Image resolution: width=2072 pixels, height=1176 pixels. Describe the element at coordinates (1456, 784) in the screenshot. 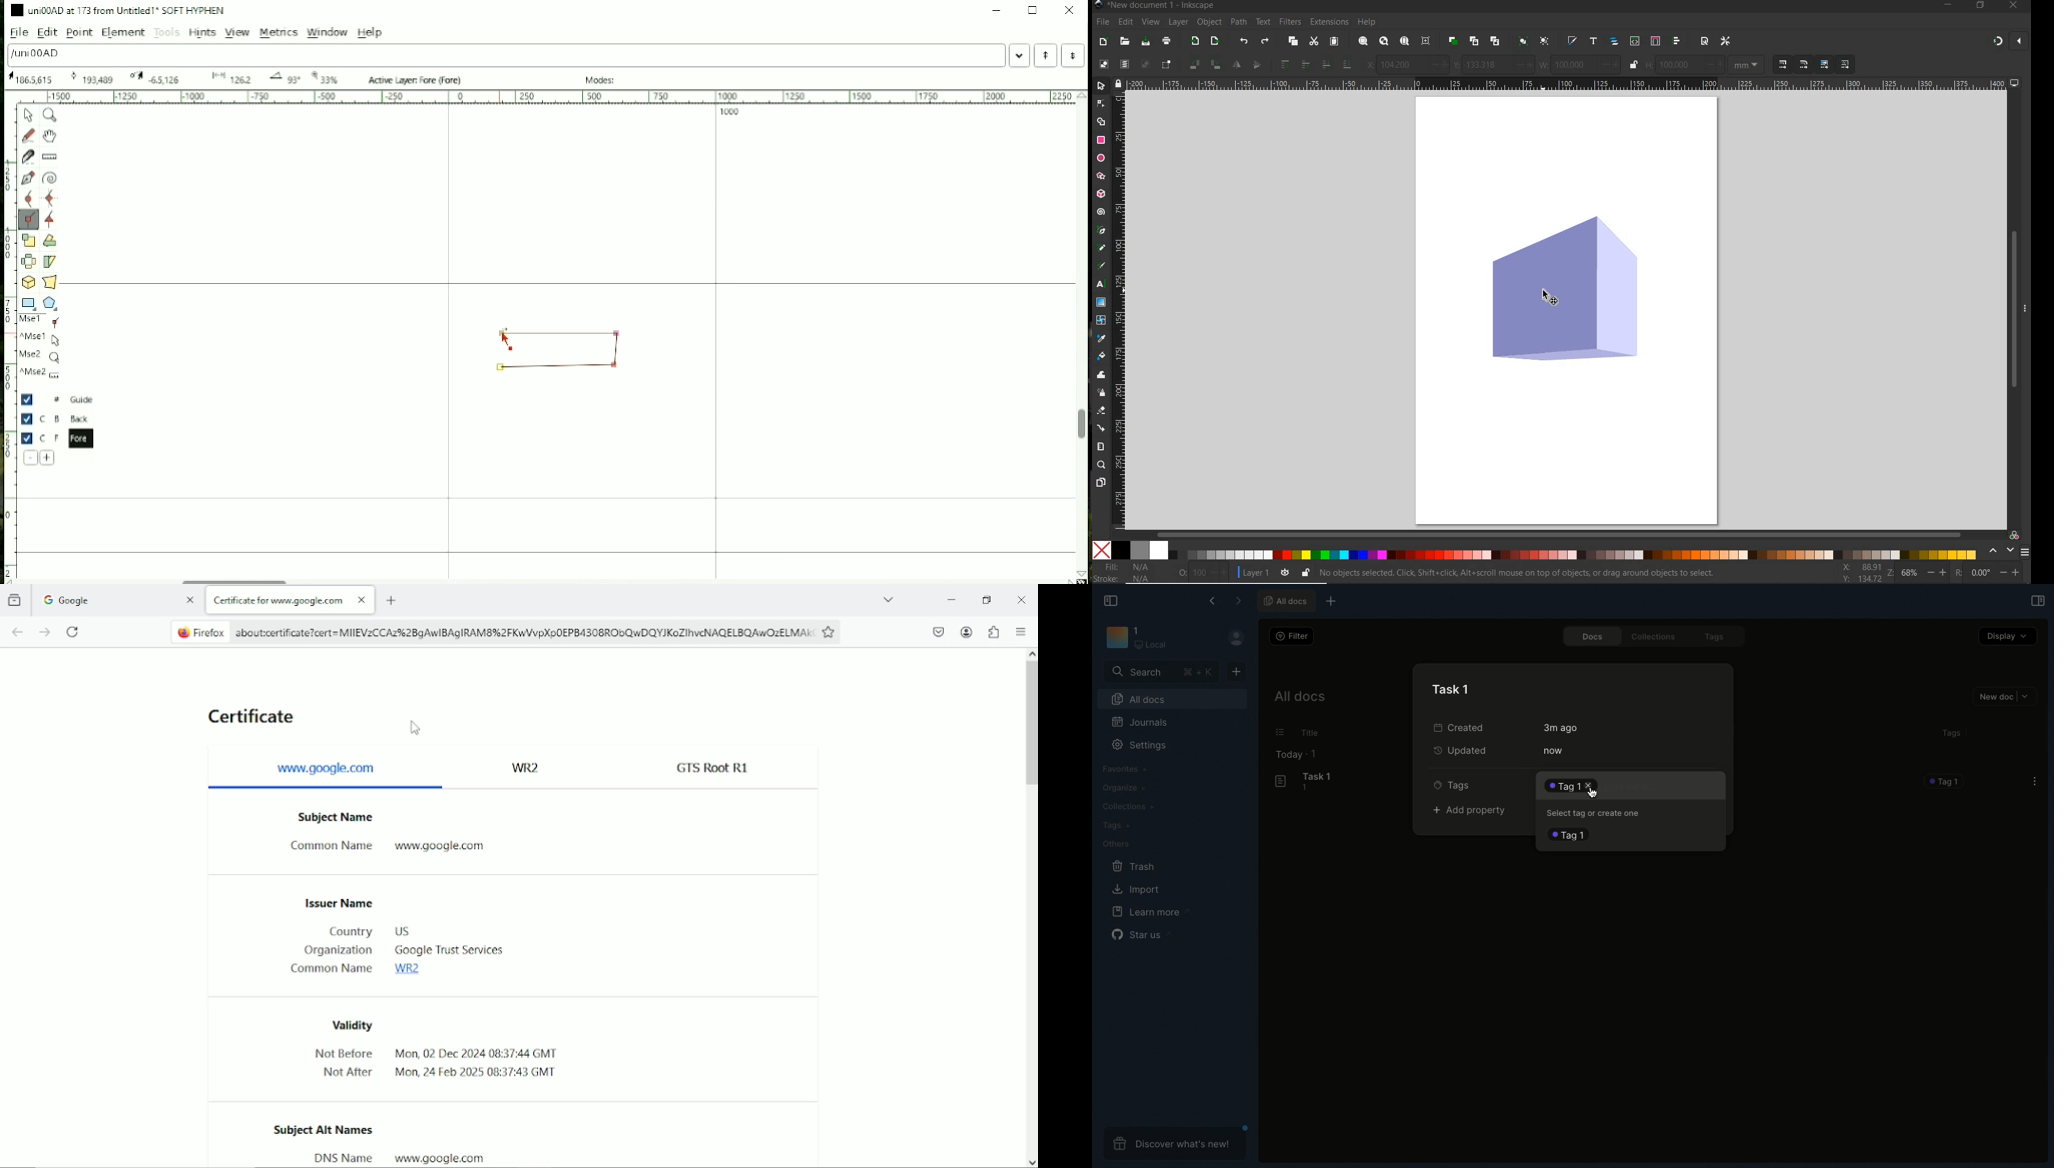

I see `Tags` at that location.